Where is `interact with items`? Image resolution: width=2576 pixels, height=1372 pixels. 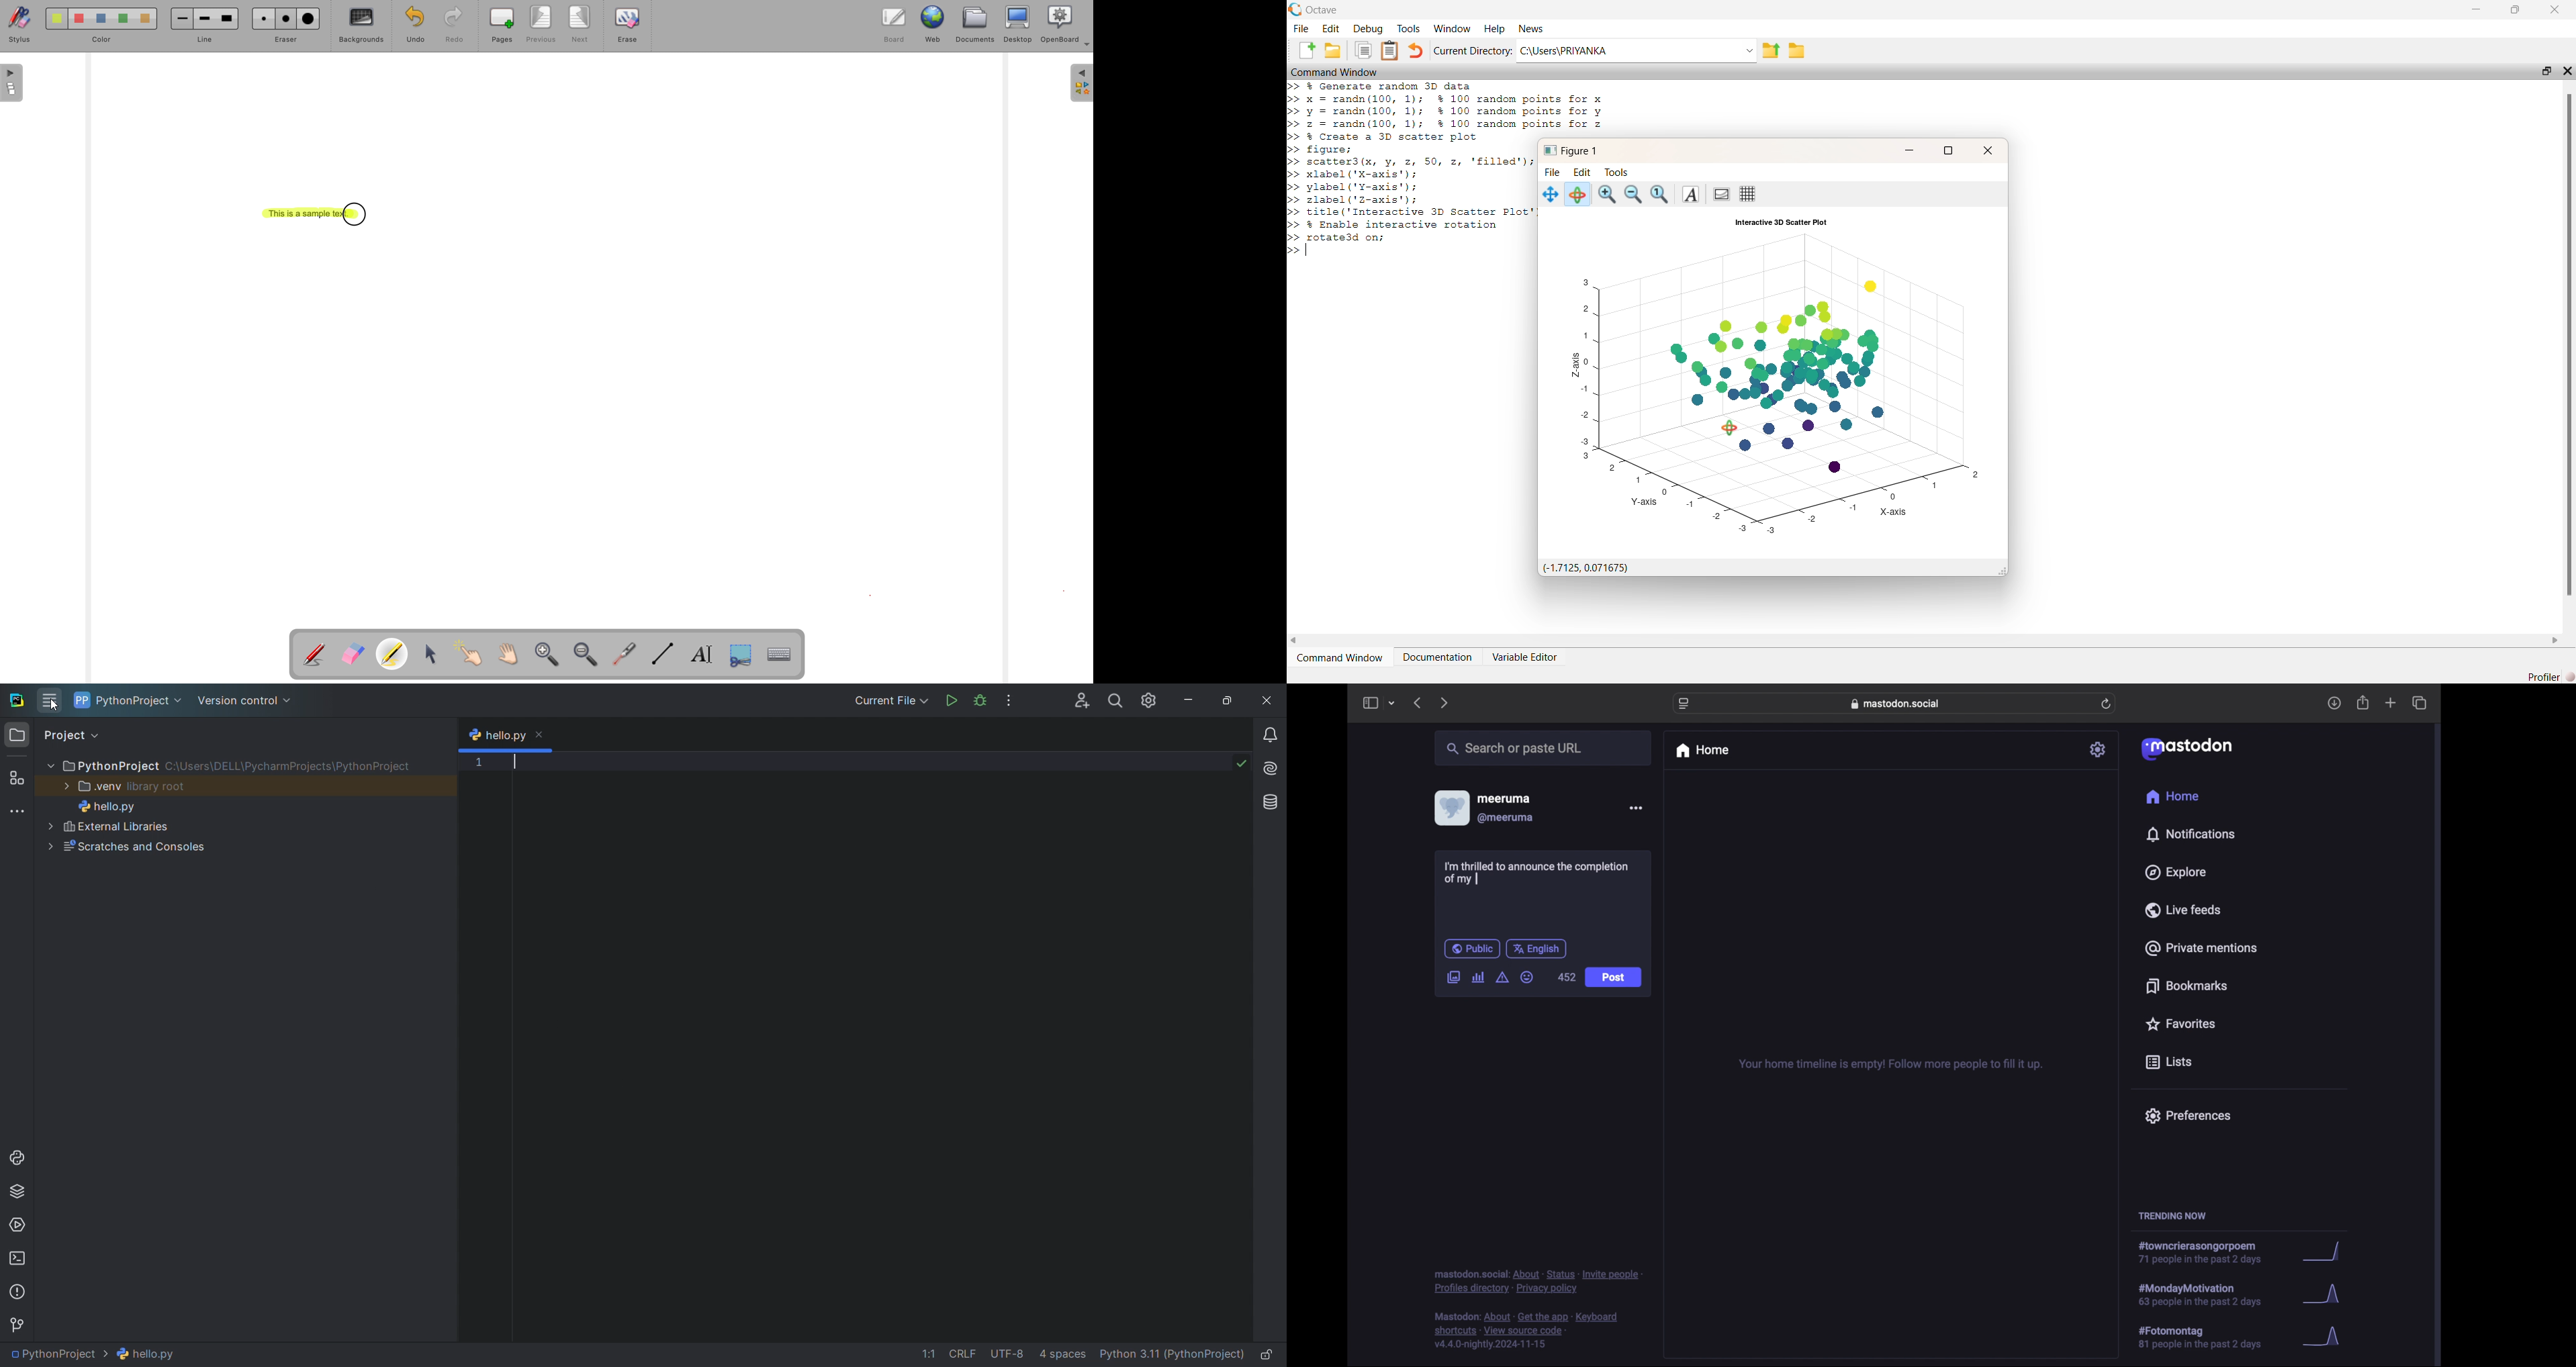 interact with items is located at coordinates (474, 652).